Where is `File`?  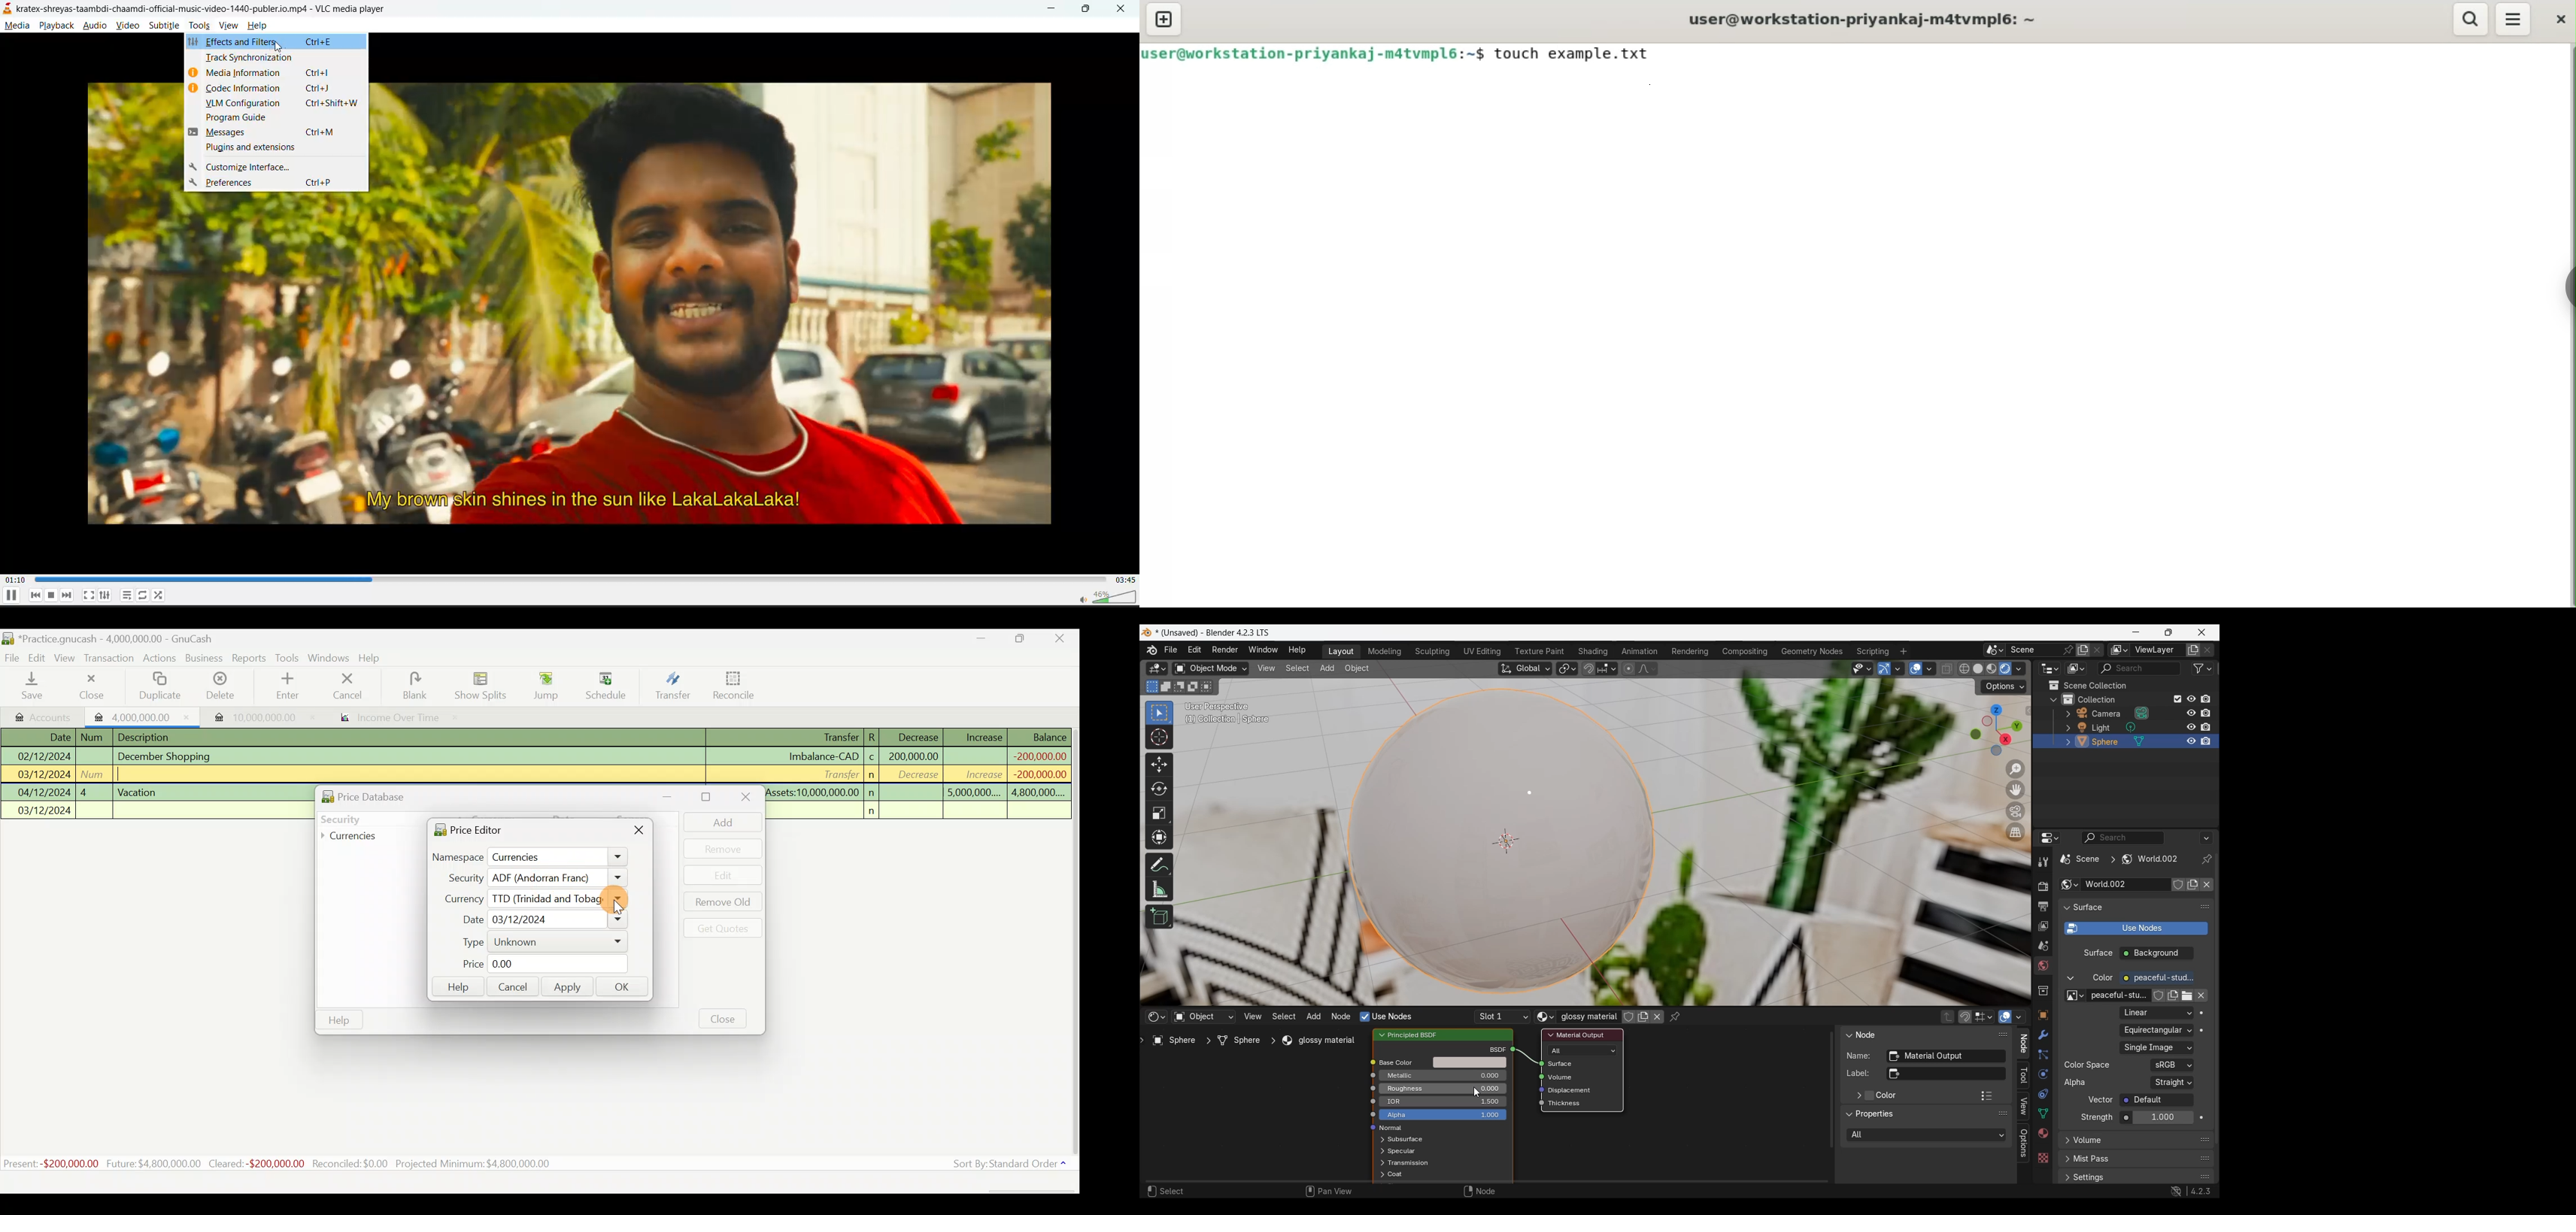
File is located at coordinates (12, 656).